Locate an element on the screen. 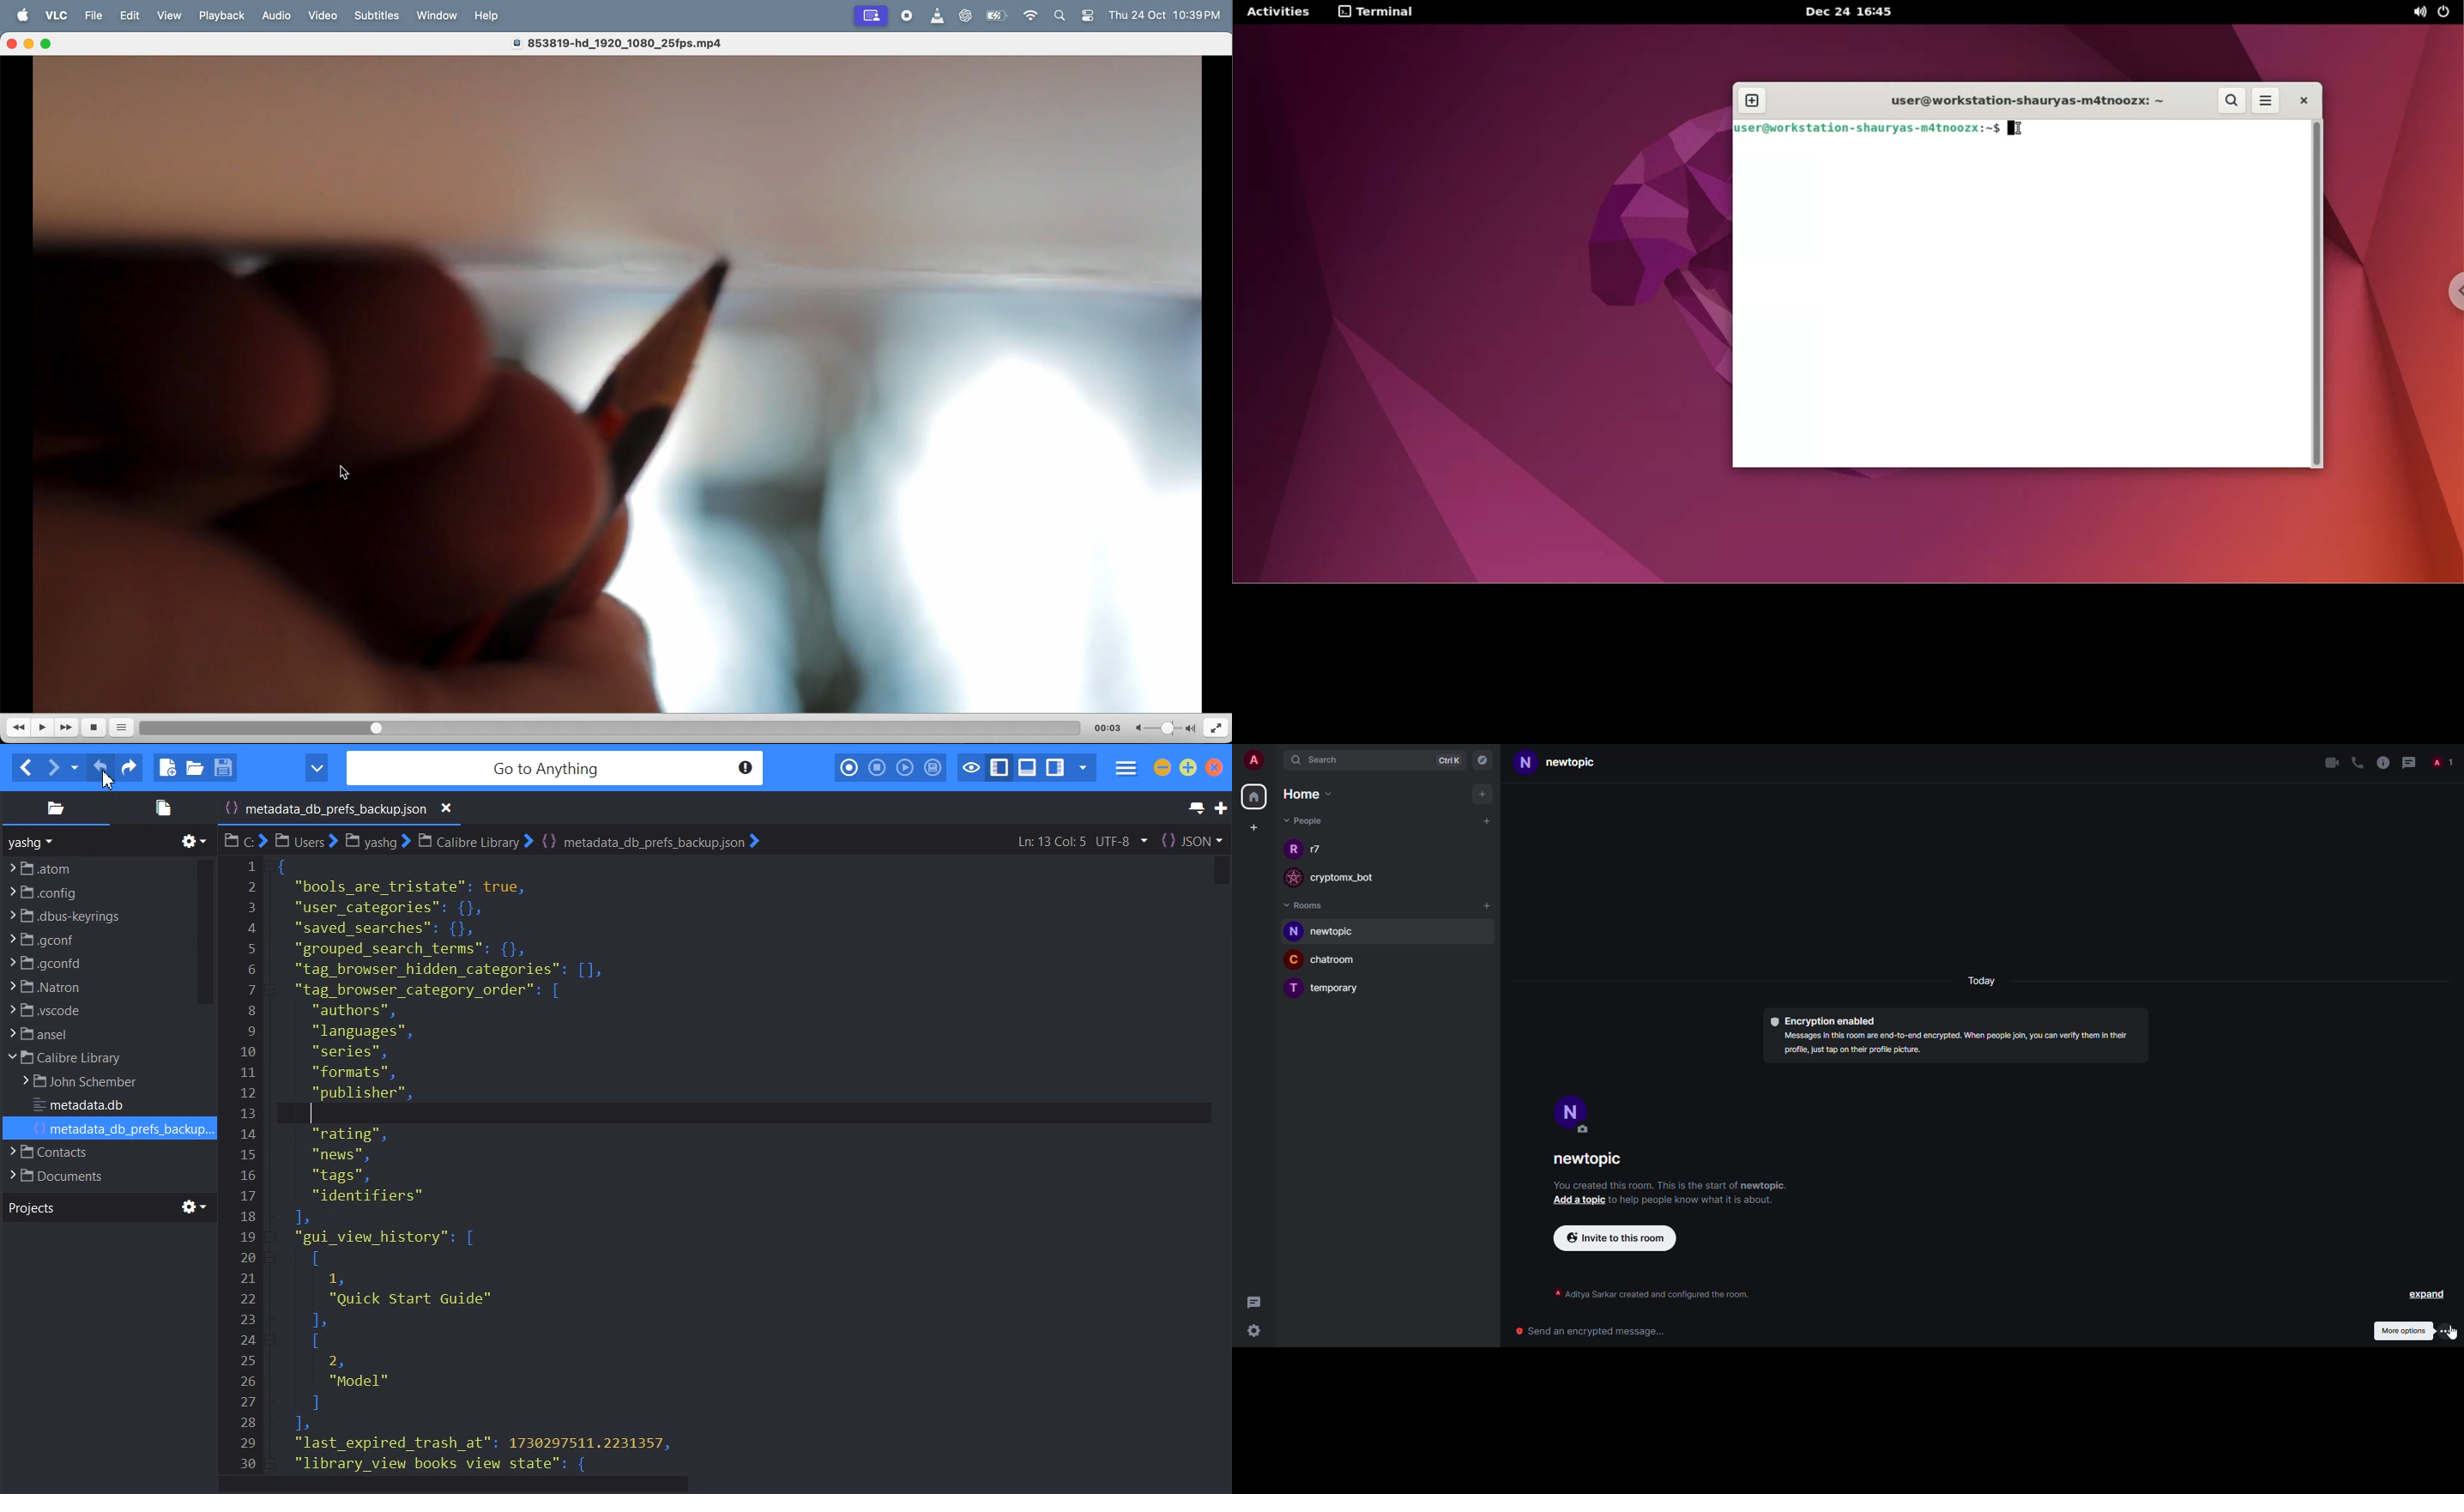 Image resolution: width=2464 pixels, height=1512 pixels. N is located at coordinates (1526, 763).